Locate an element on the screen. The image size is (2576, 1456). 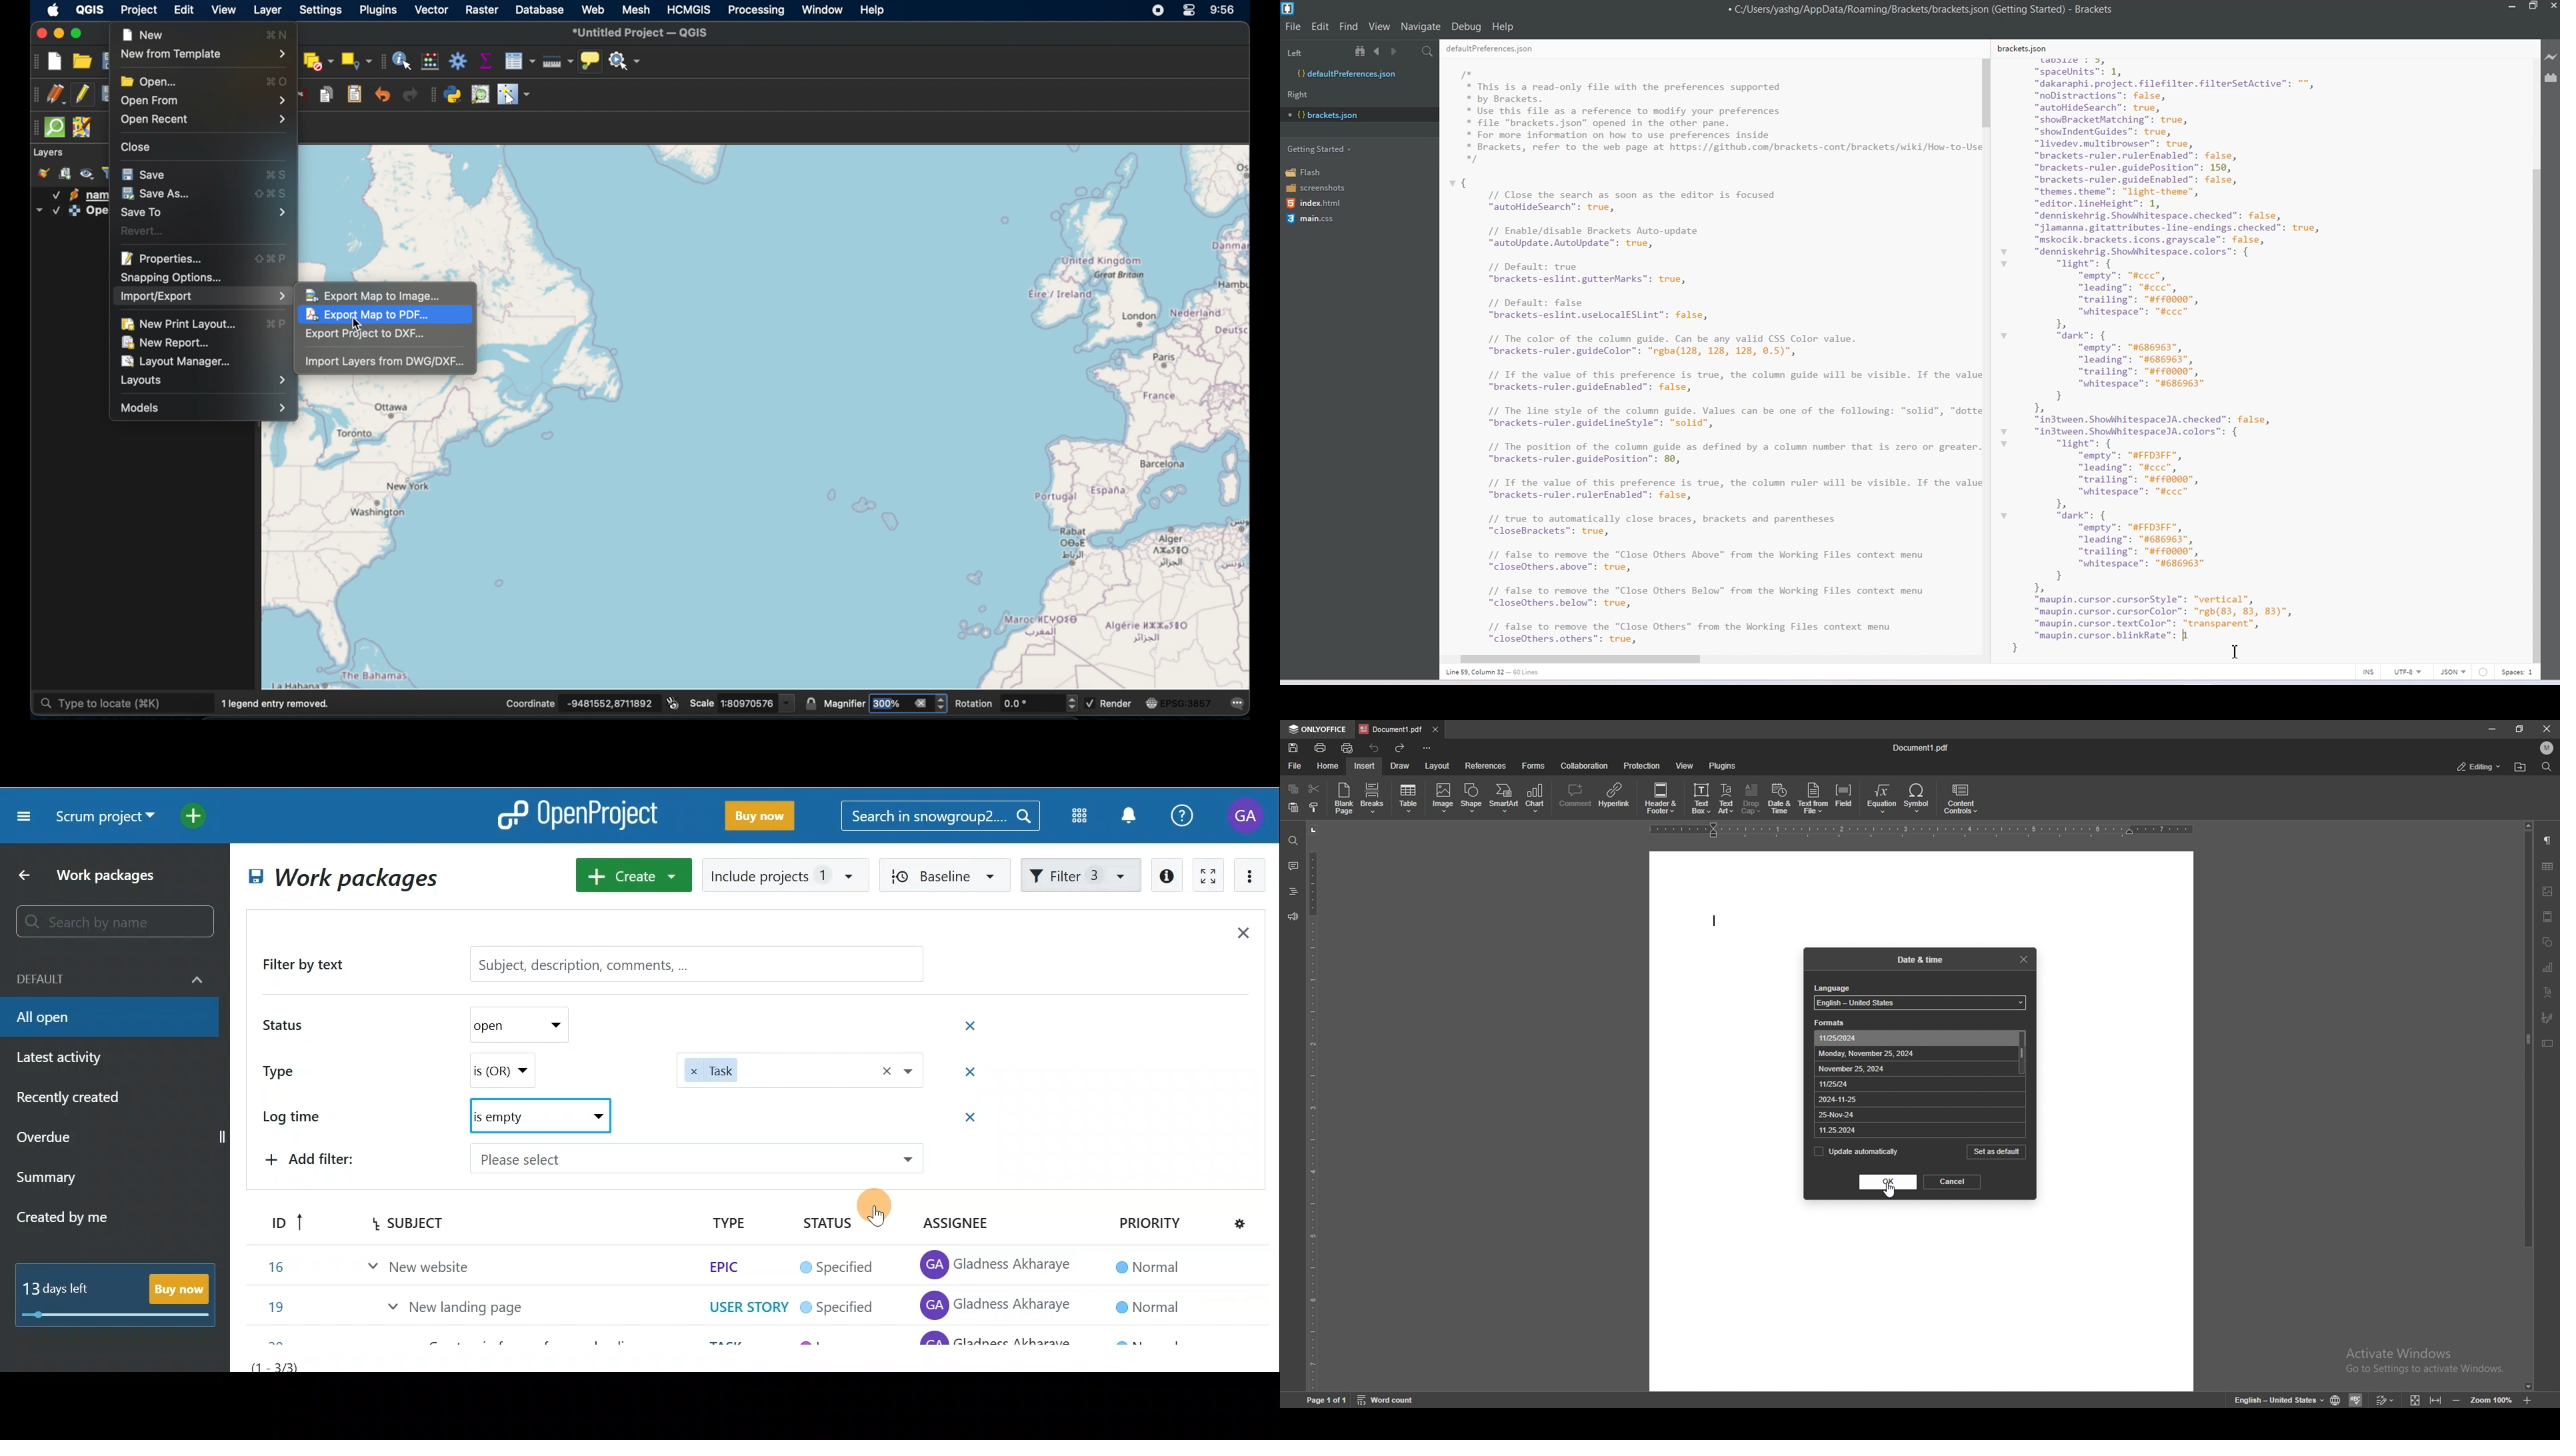
open project is located at coordinates (82, 62).